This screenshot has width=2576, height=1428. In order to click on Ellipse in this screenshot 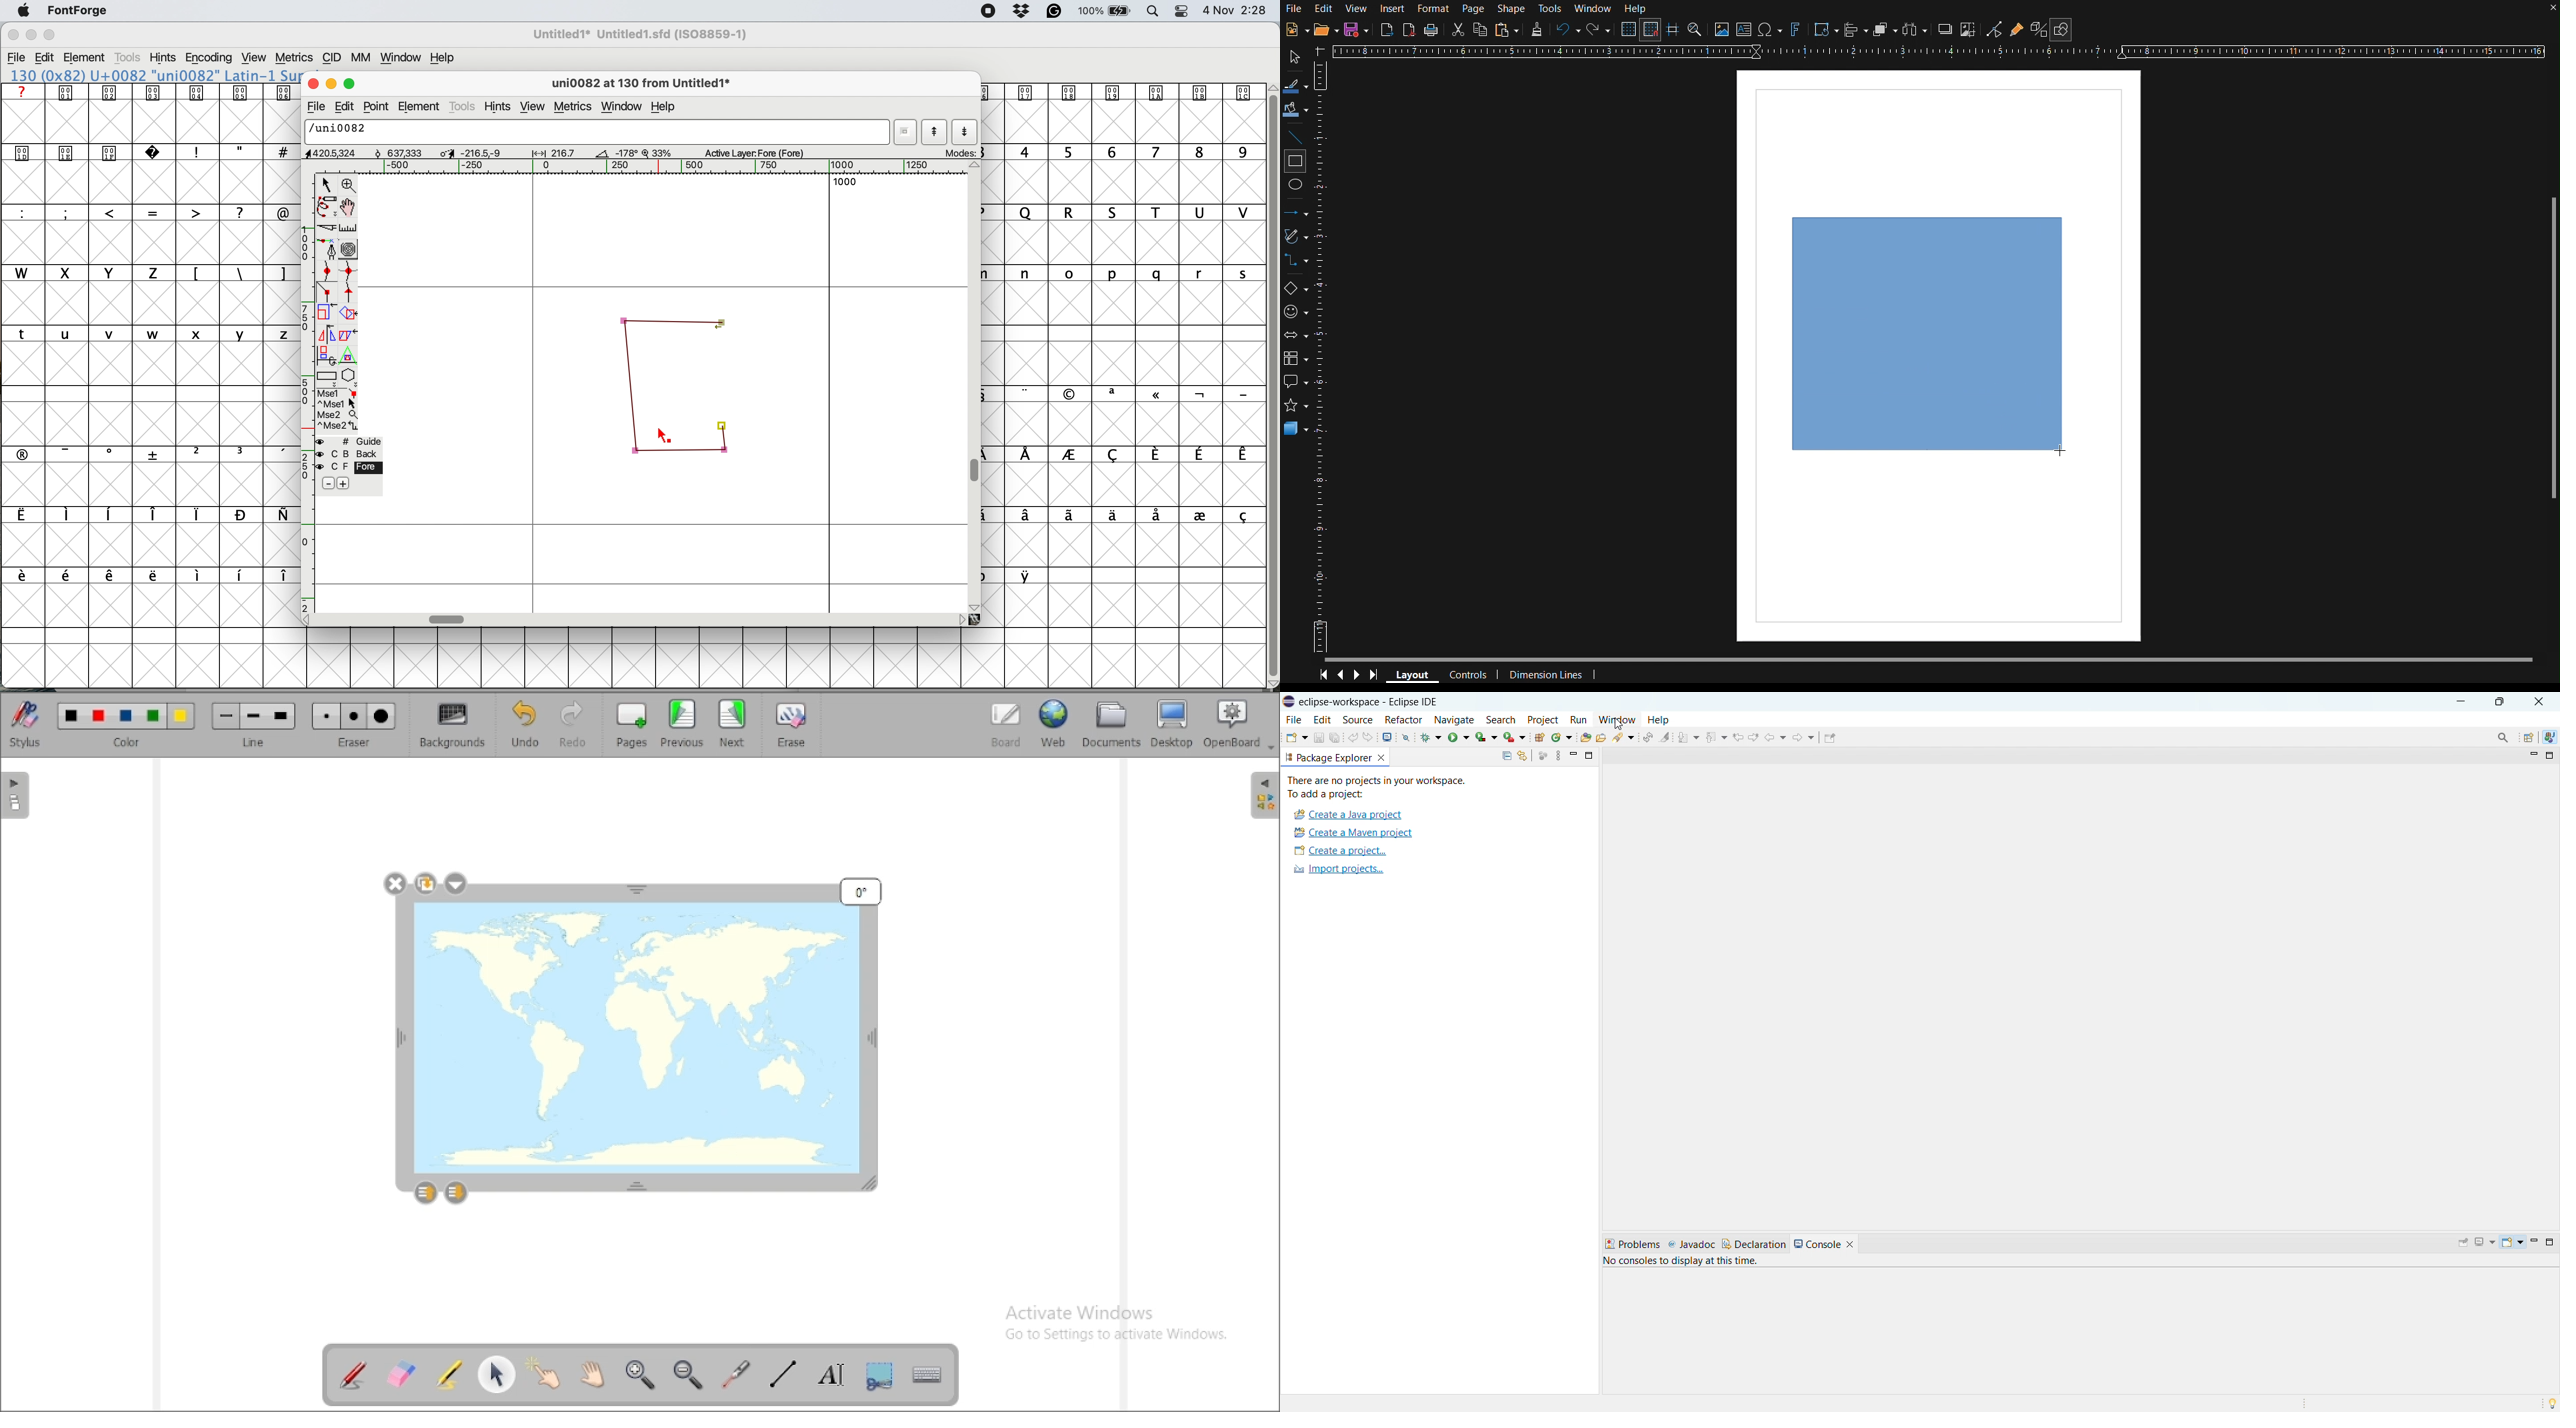, I will do `click(1297, 188)`.